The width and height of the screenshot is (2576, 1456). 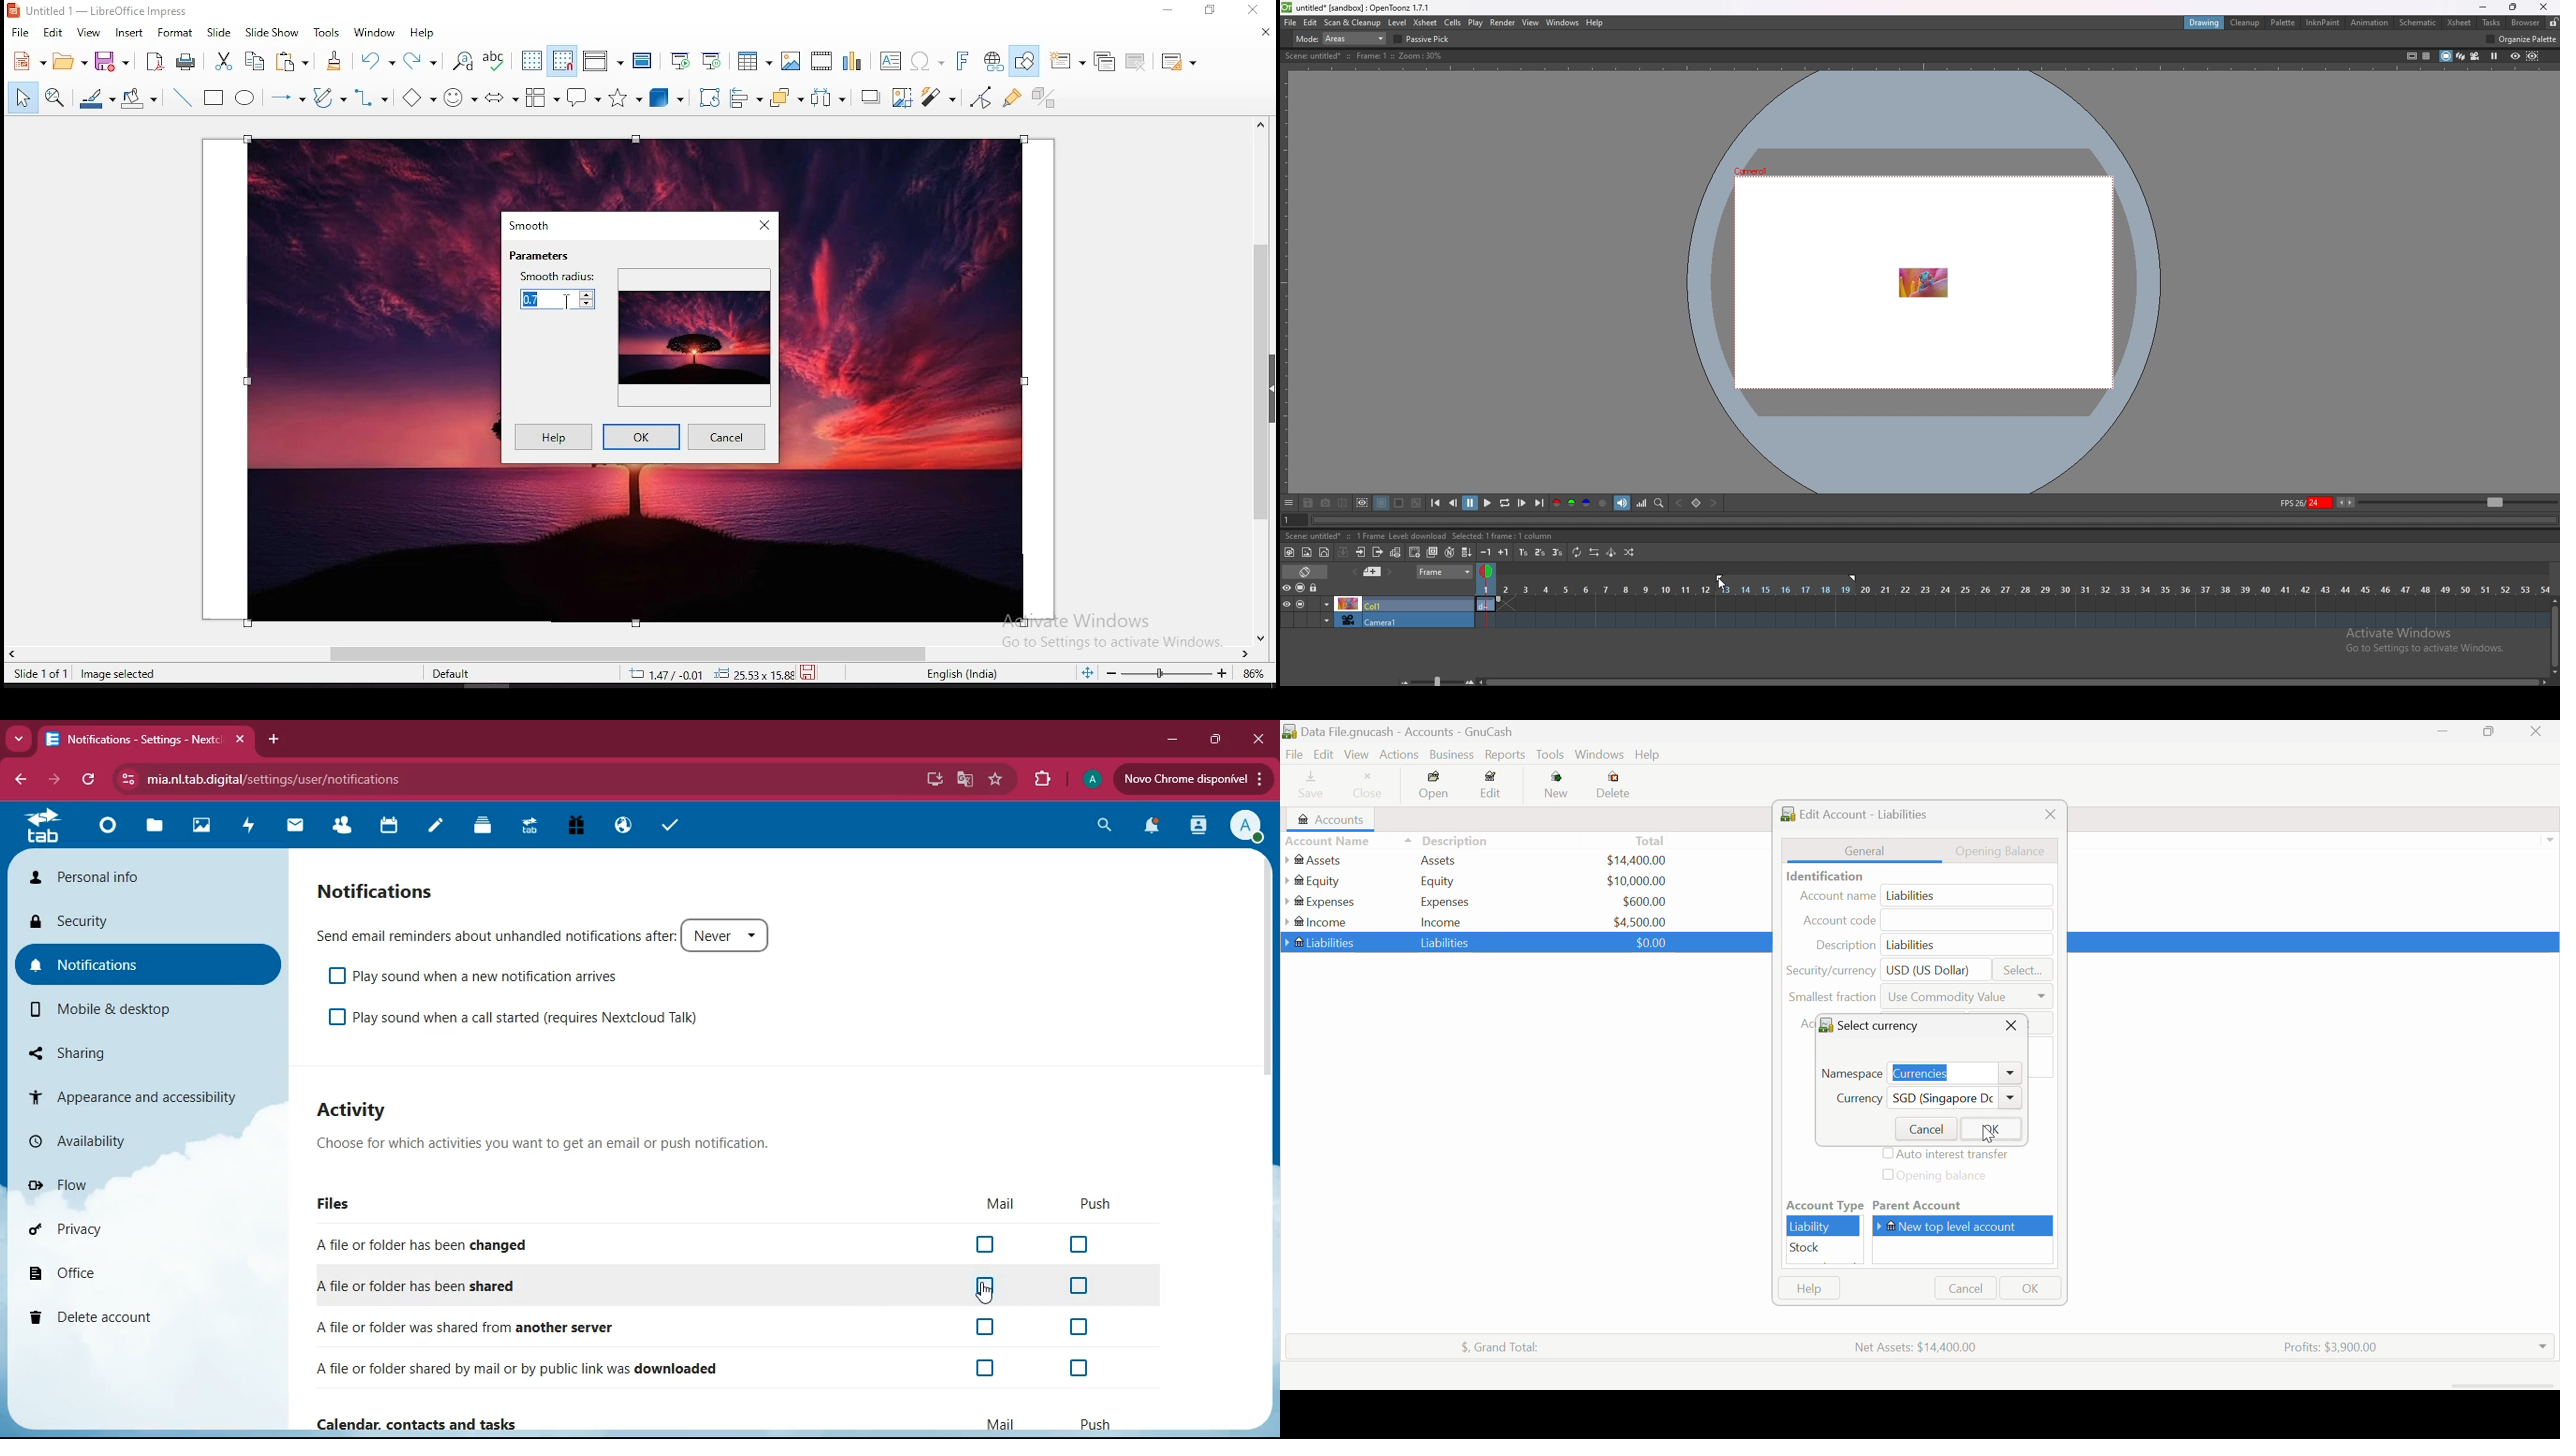 What do you see at coordinates (134, 1315) in the screenshot?
I see `delete account` at bounding box center [134, 1315].